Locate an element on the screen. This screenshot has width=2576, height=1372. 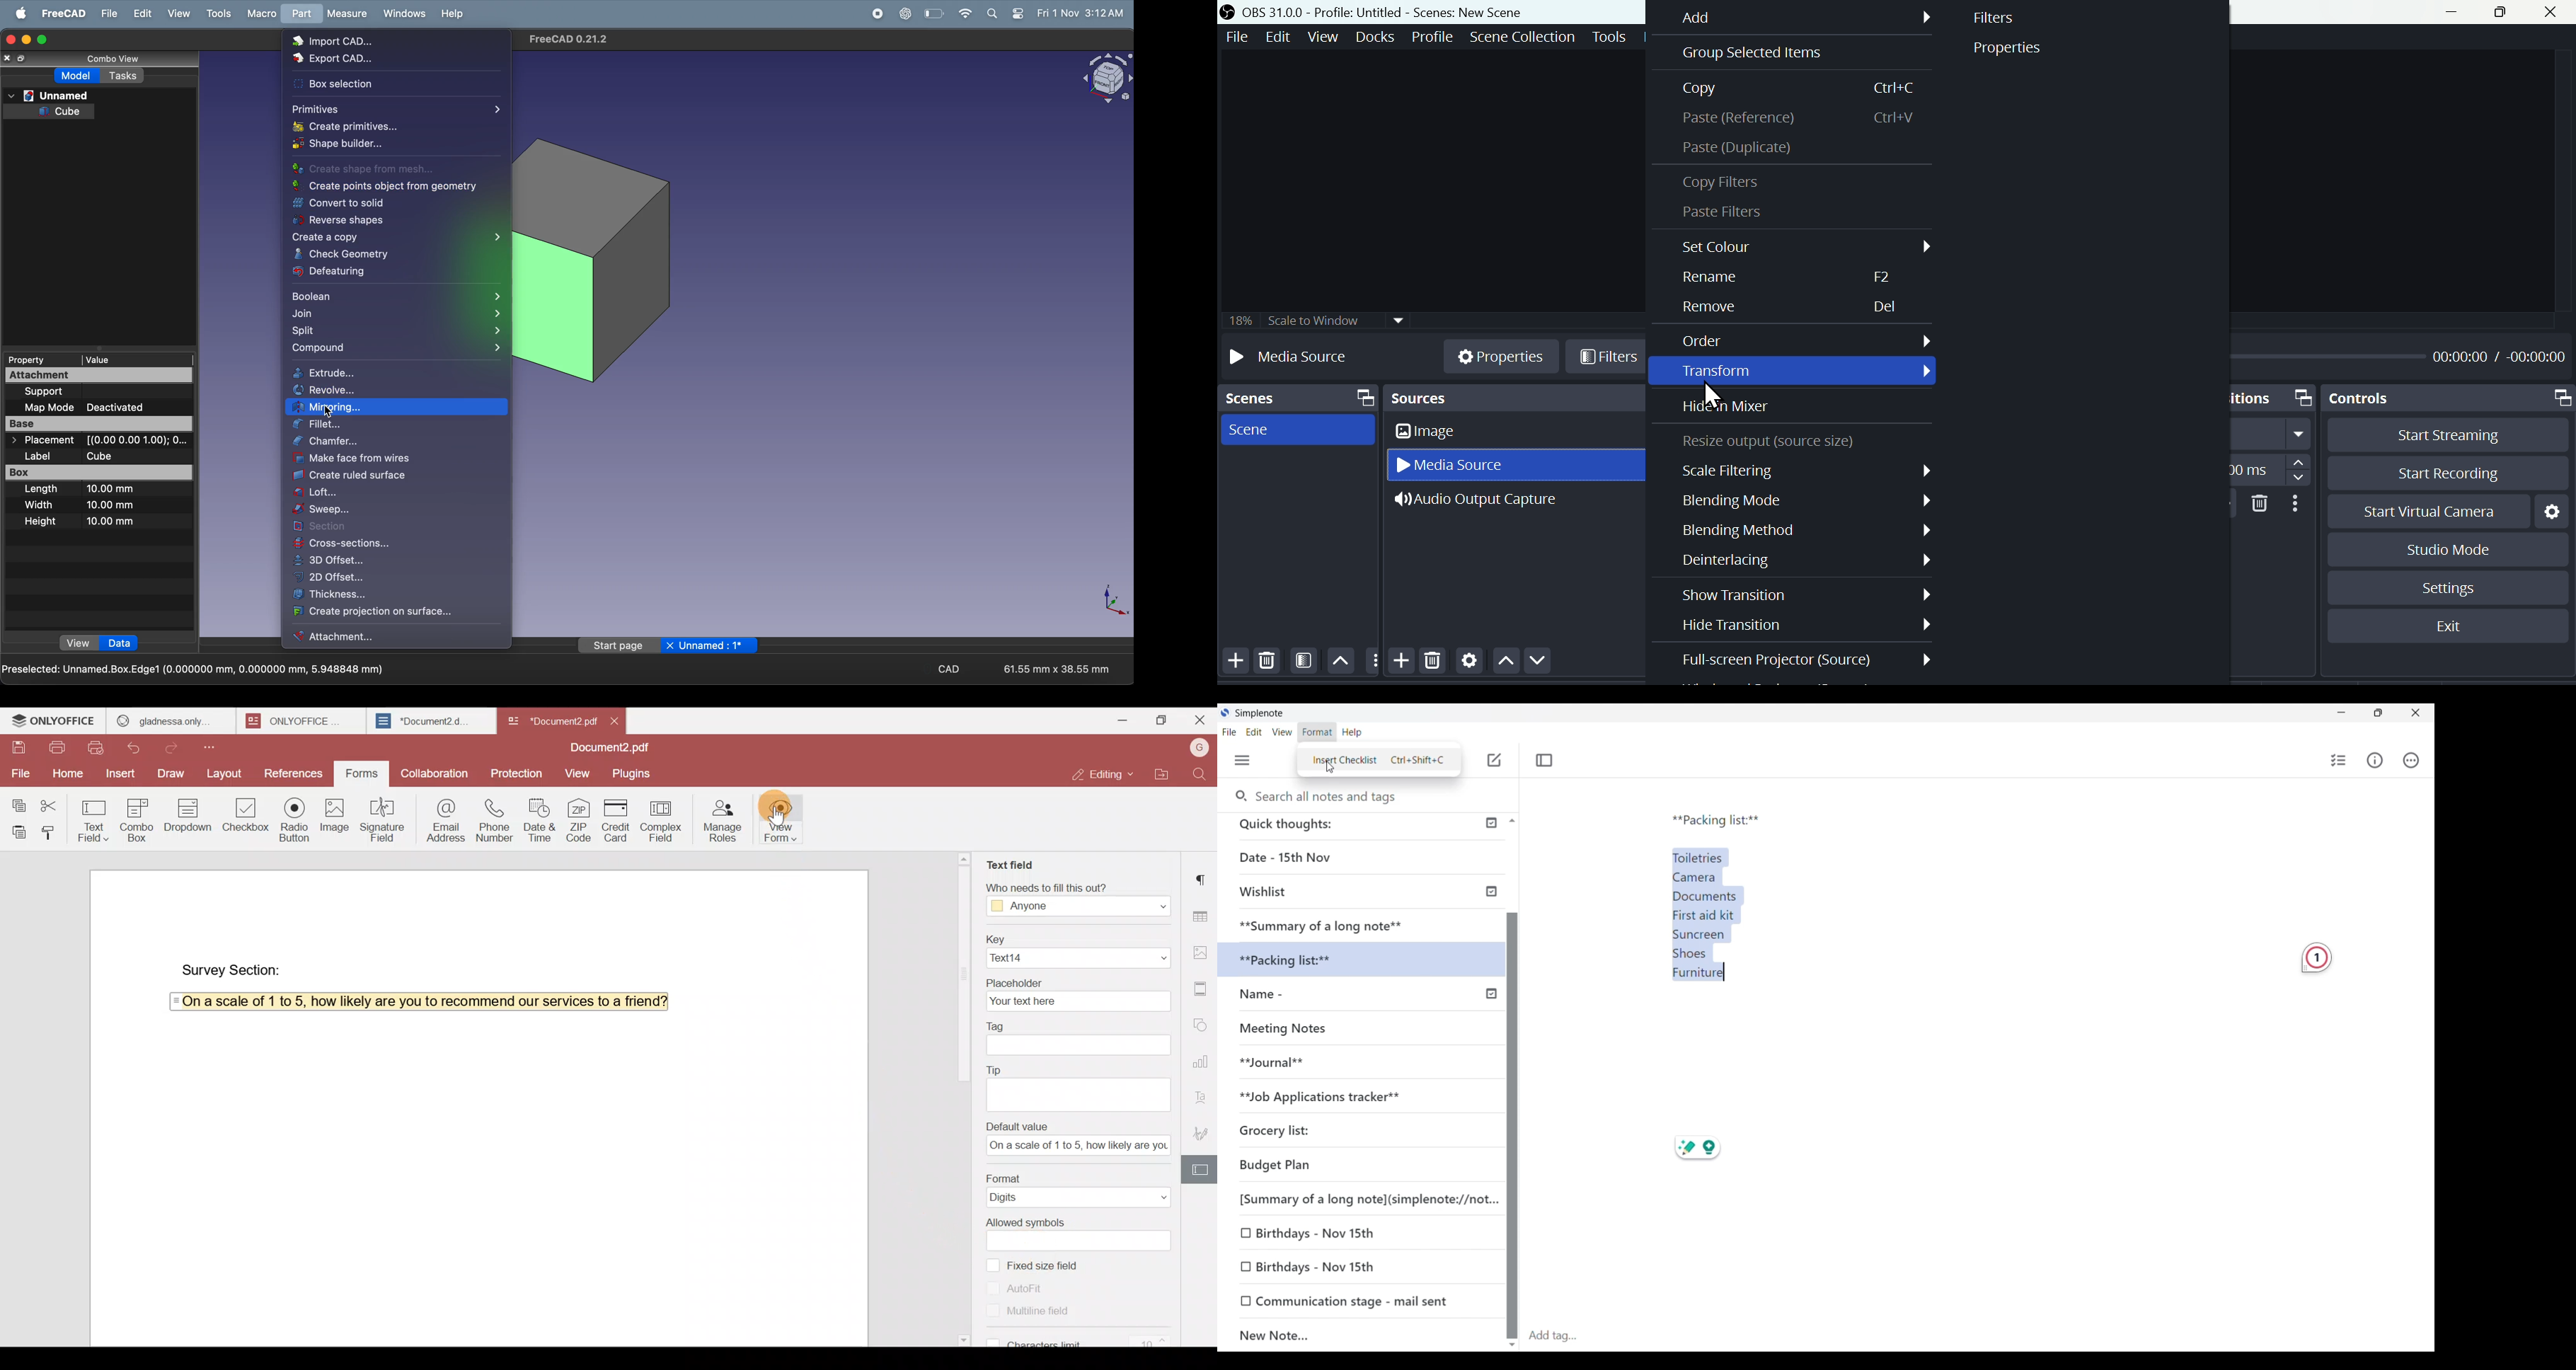
scene is located at coordinates (1258, 428).